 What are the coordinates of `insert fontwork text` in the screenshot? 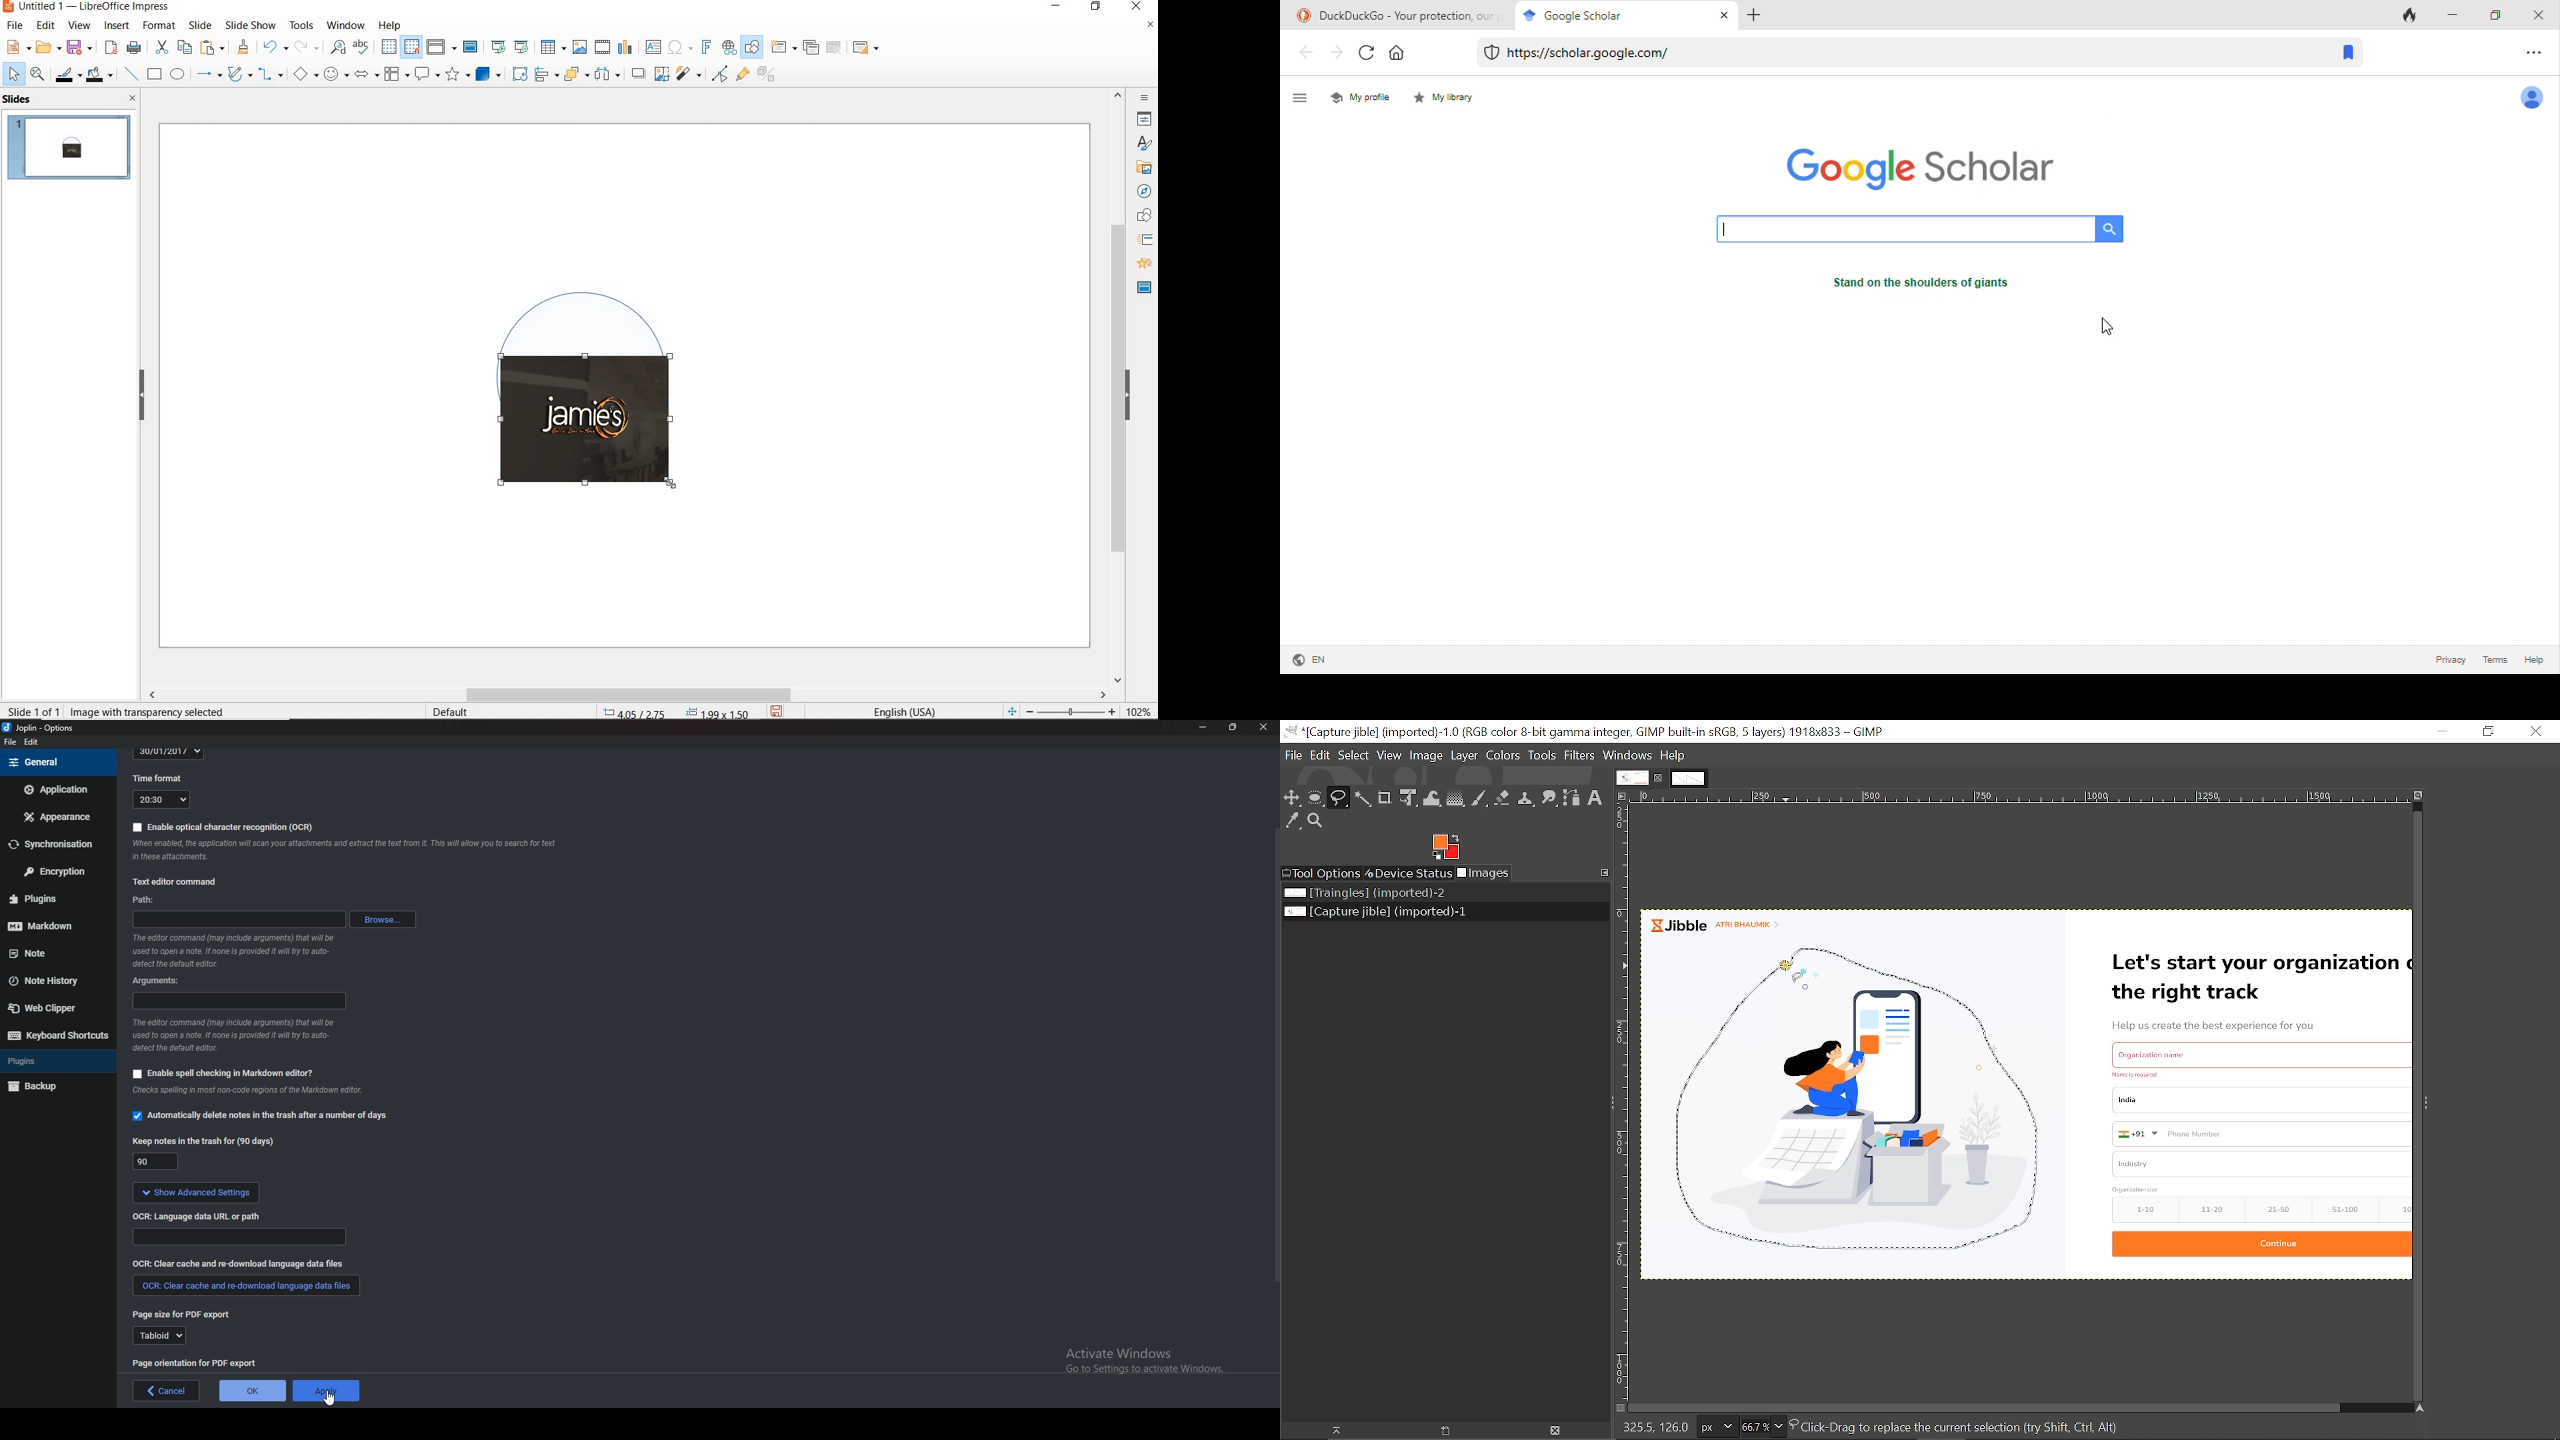 It's located at (705, 48).